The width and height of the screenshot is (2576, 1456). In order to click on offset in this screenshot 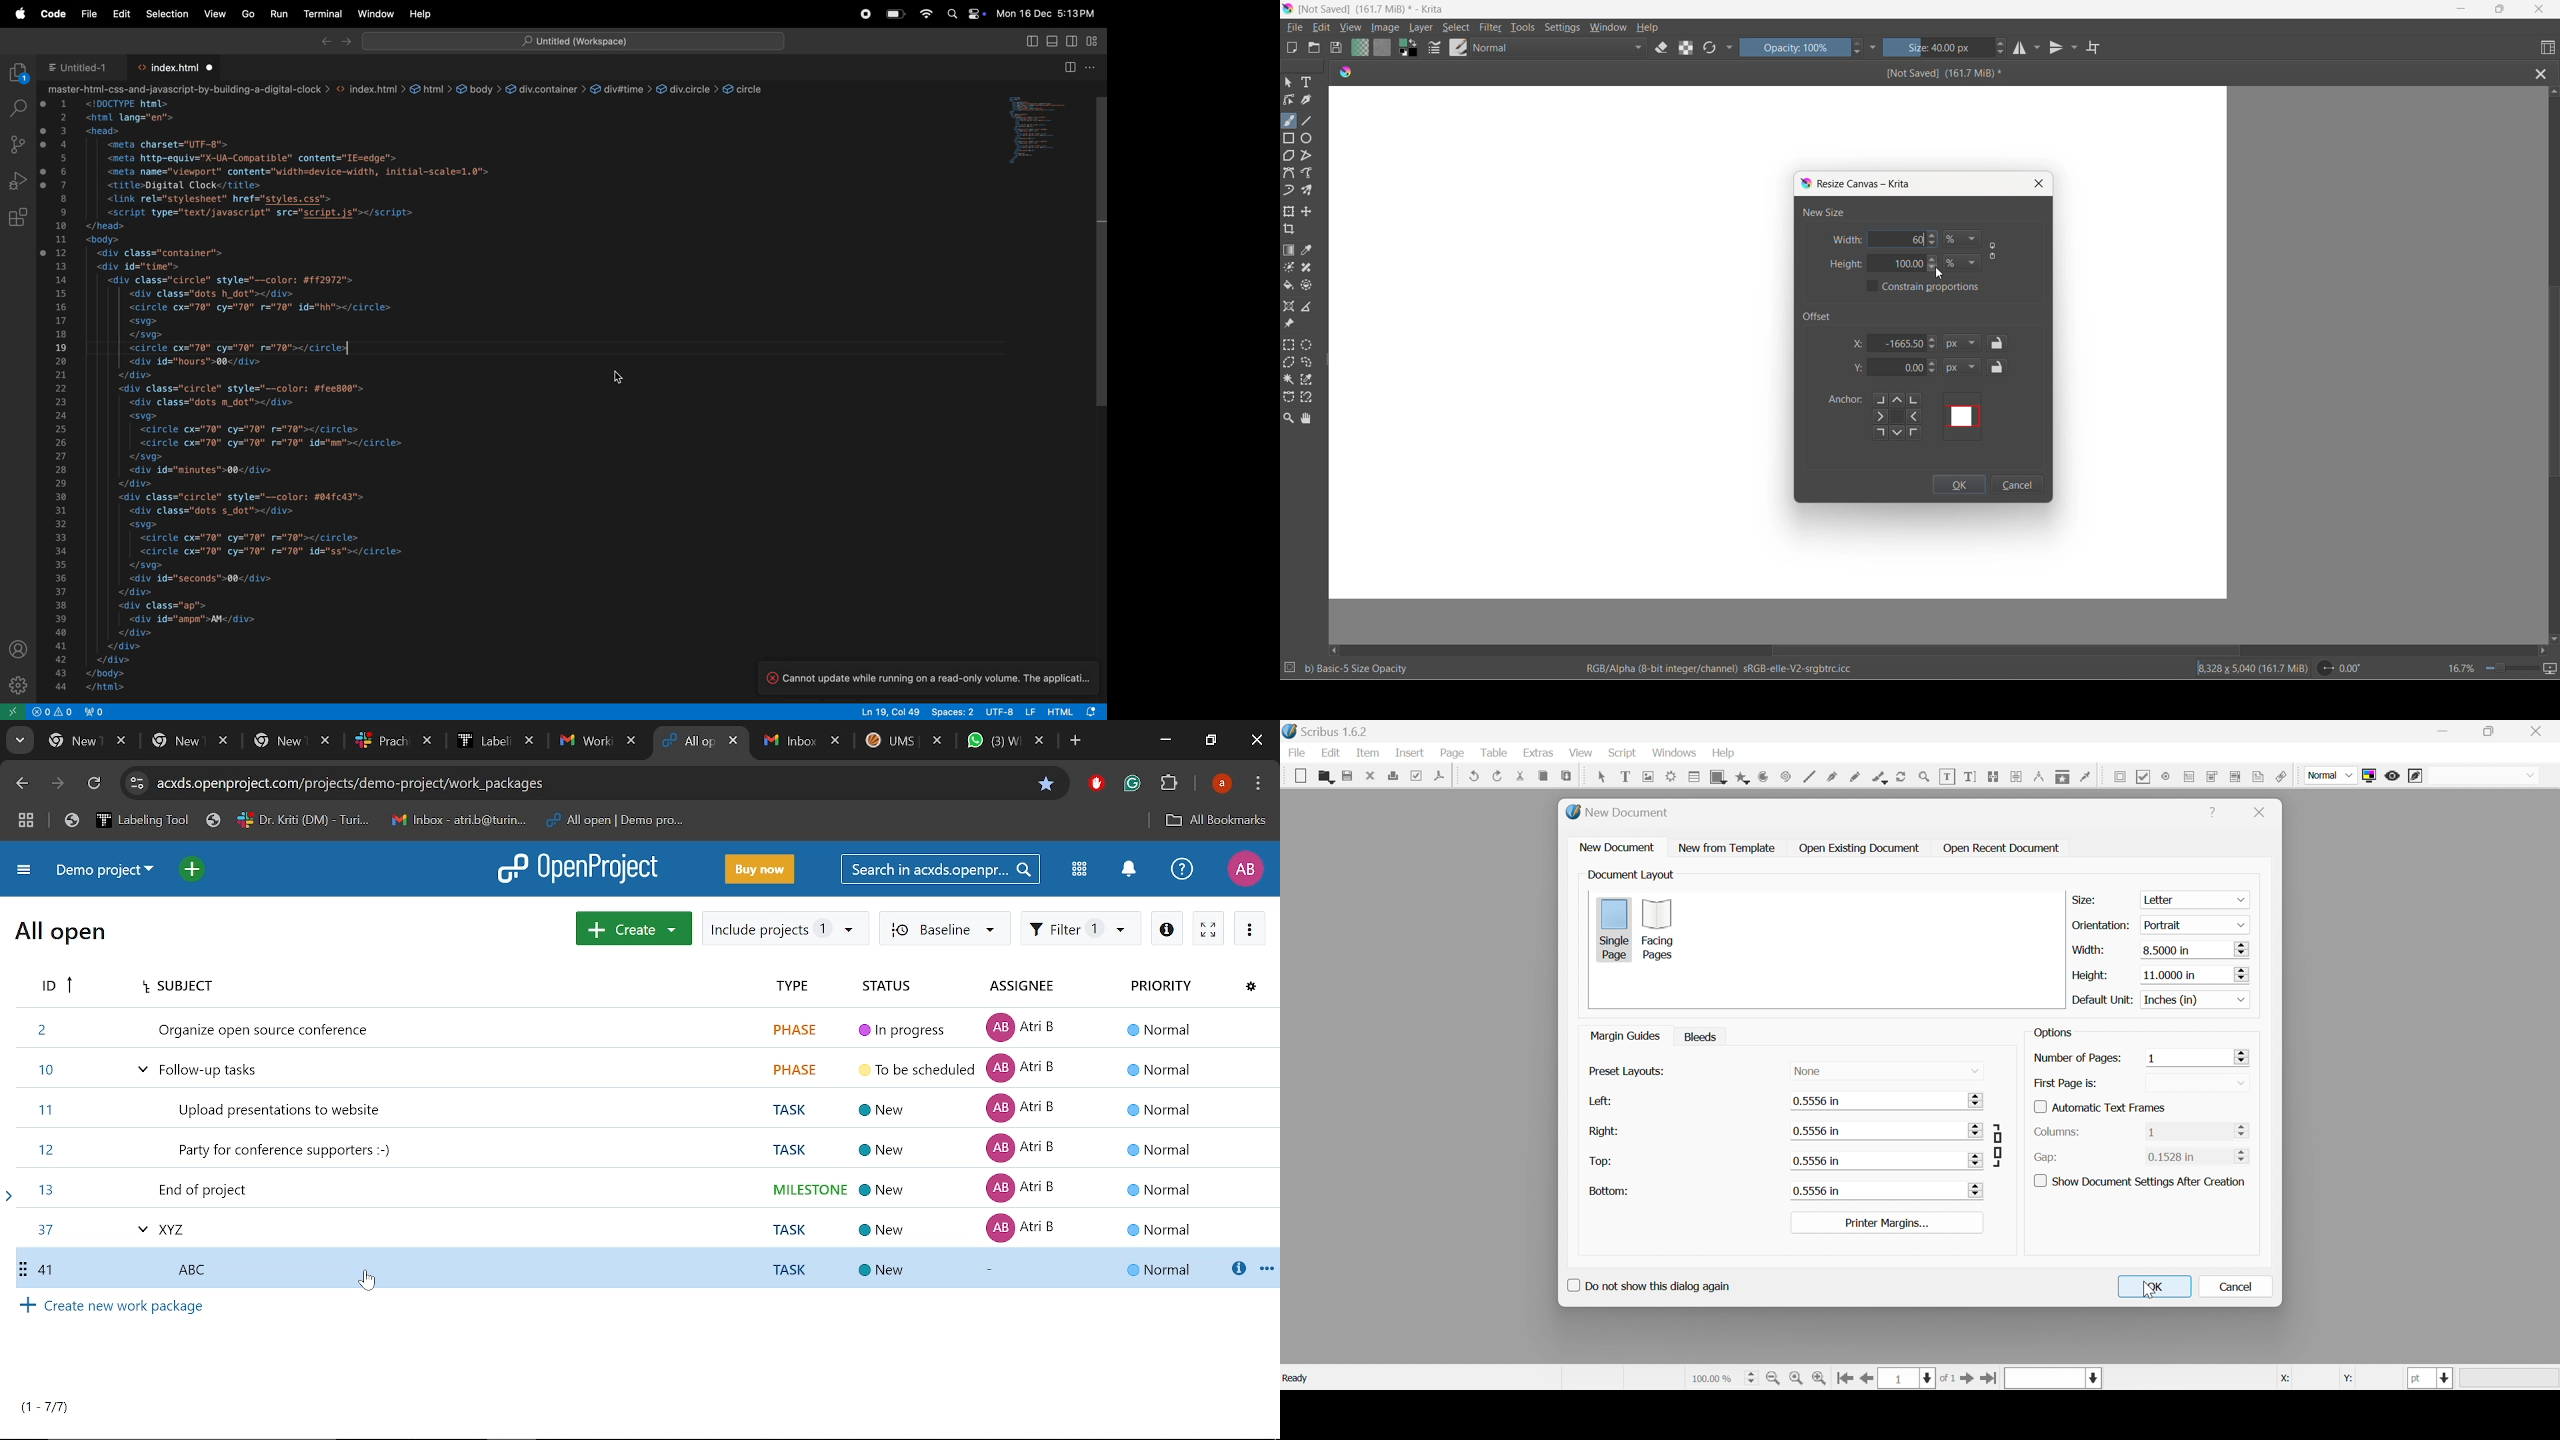, I will do `click(1822, 315)`.